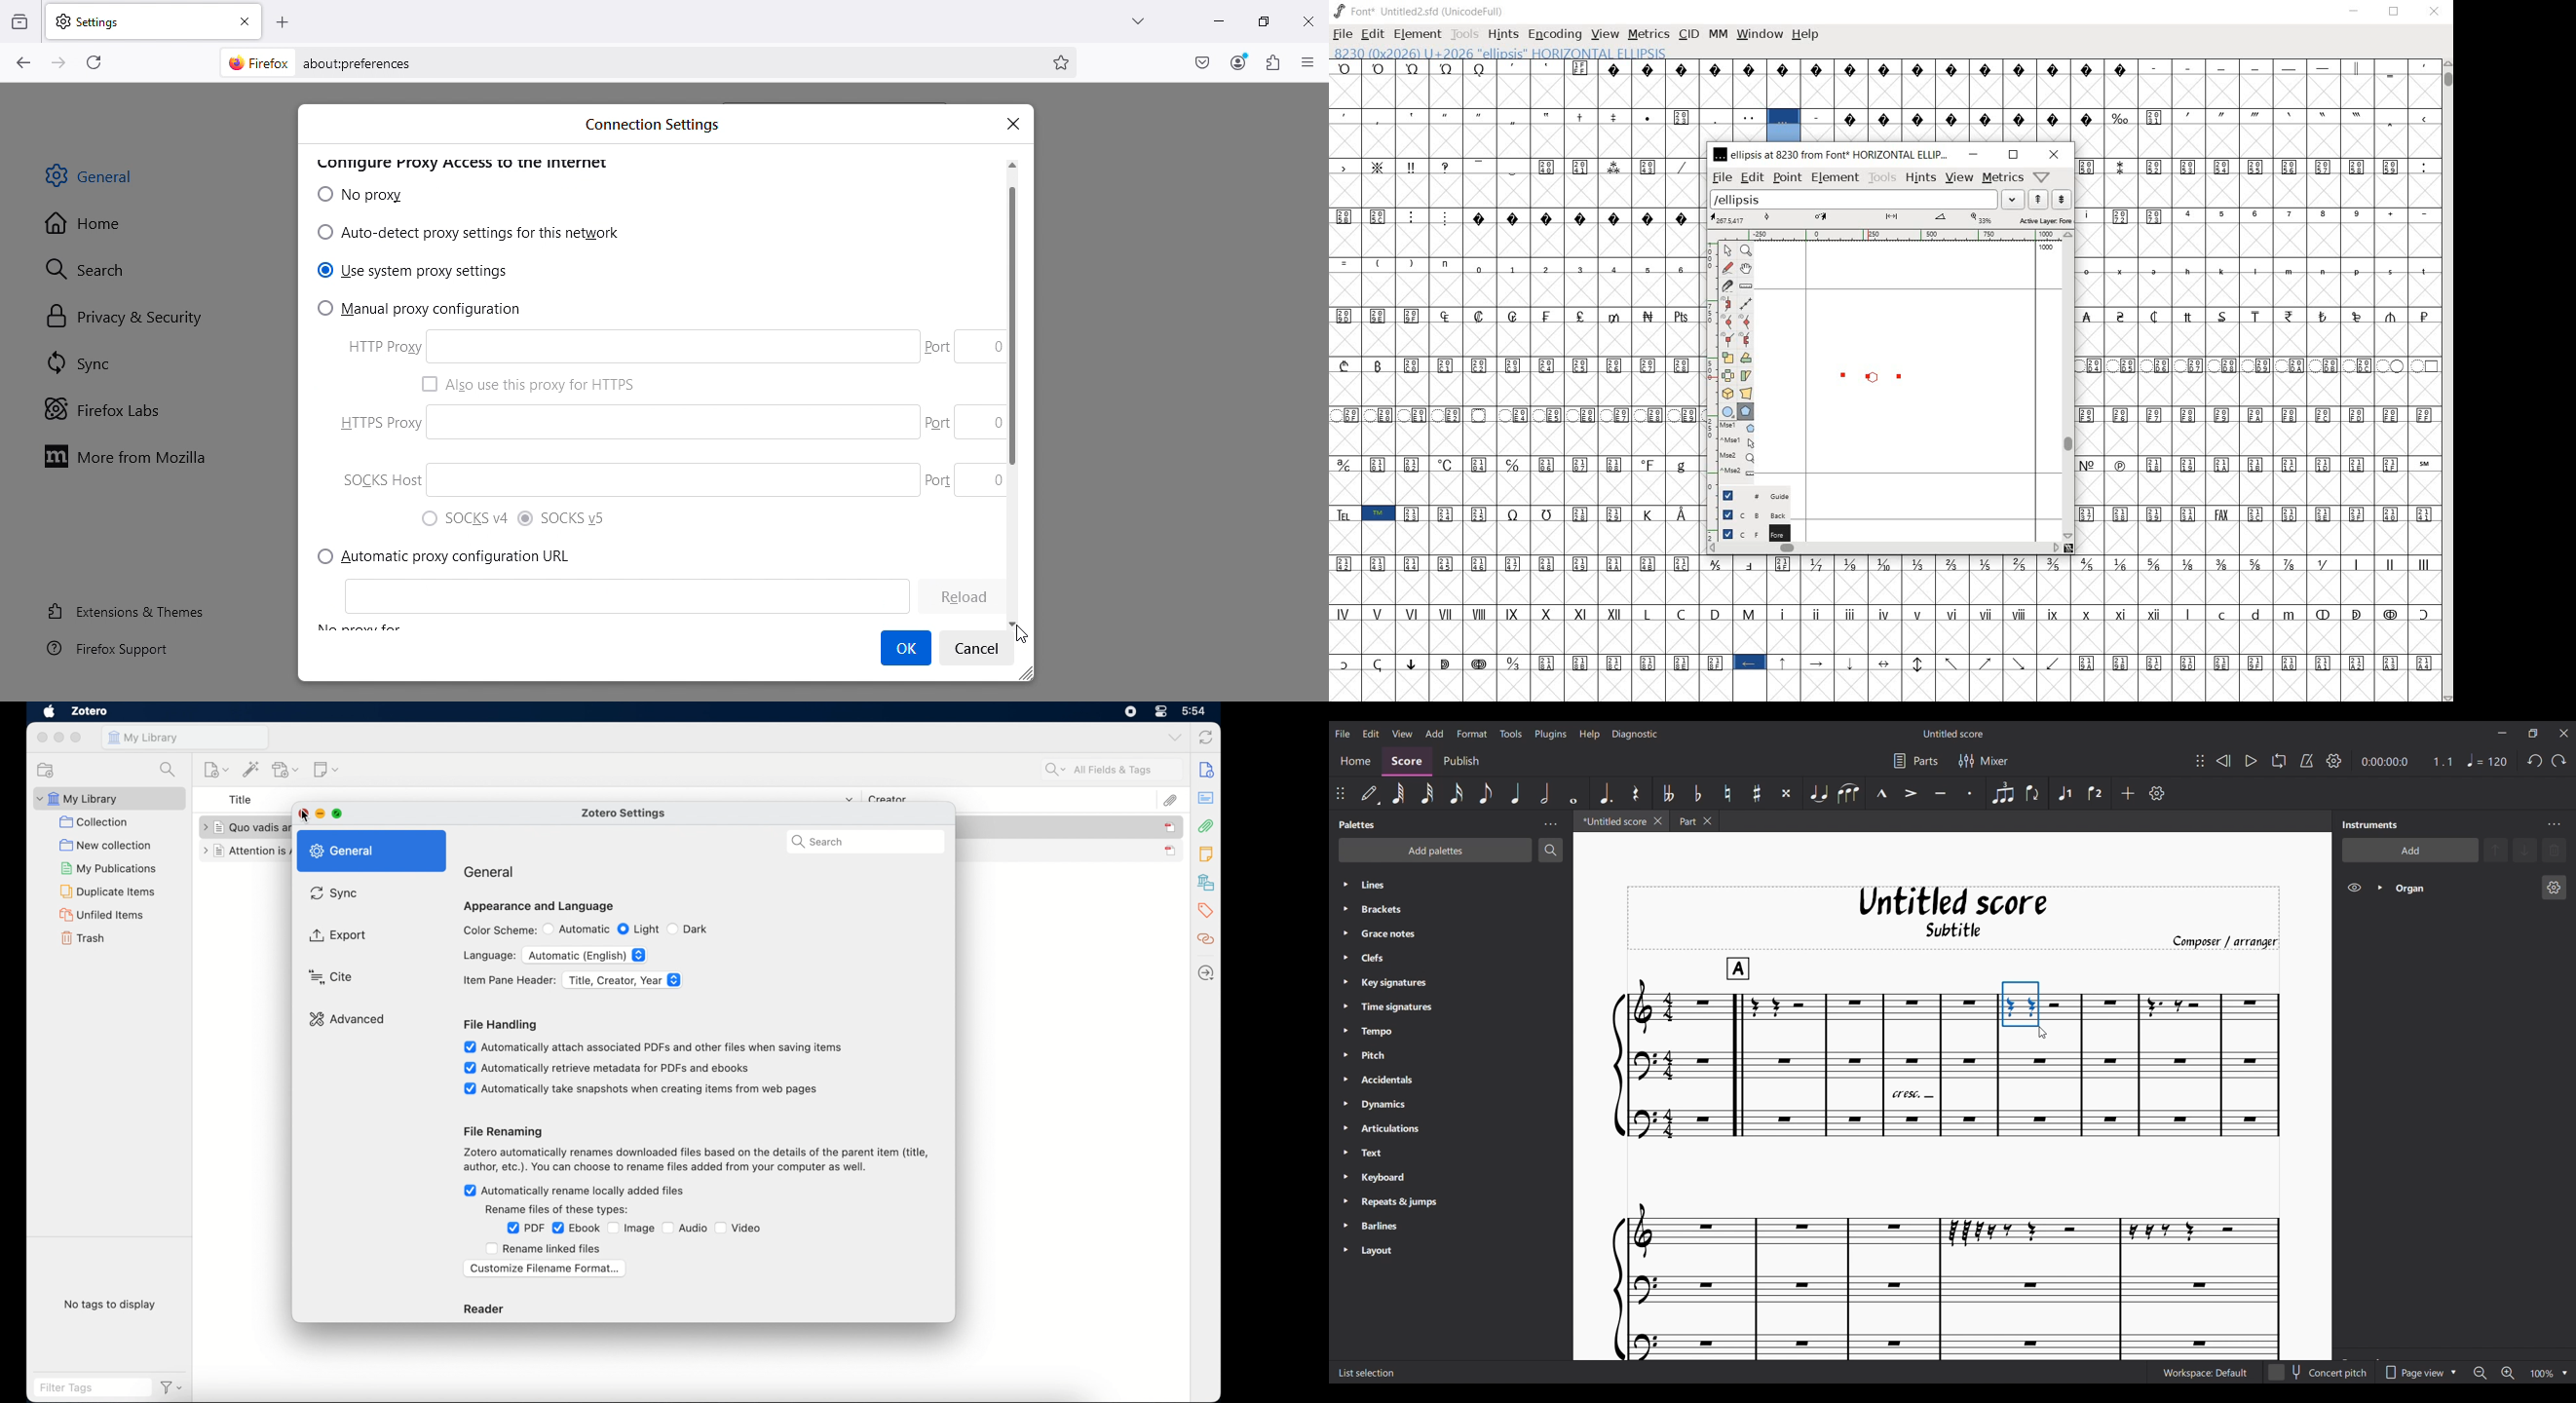 The height and width of the screenshot is (1428, 2576). Describe the element at coordinates (1727, 393) in the screenshot. I see `rotate the selection in 3D and project back to plane` at that location.